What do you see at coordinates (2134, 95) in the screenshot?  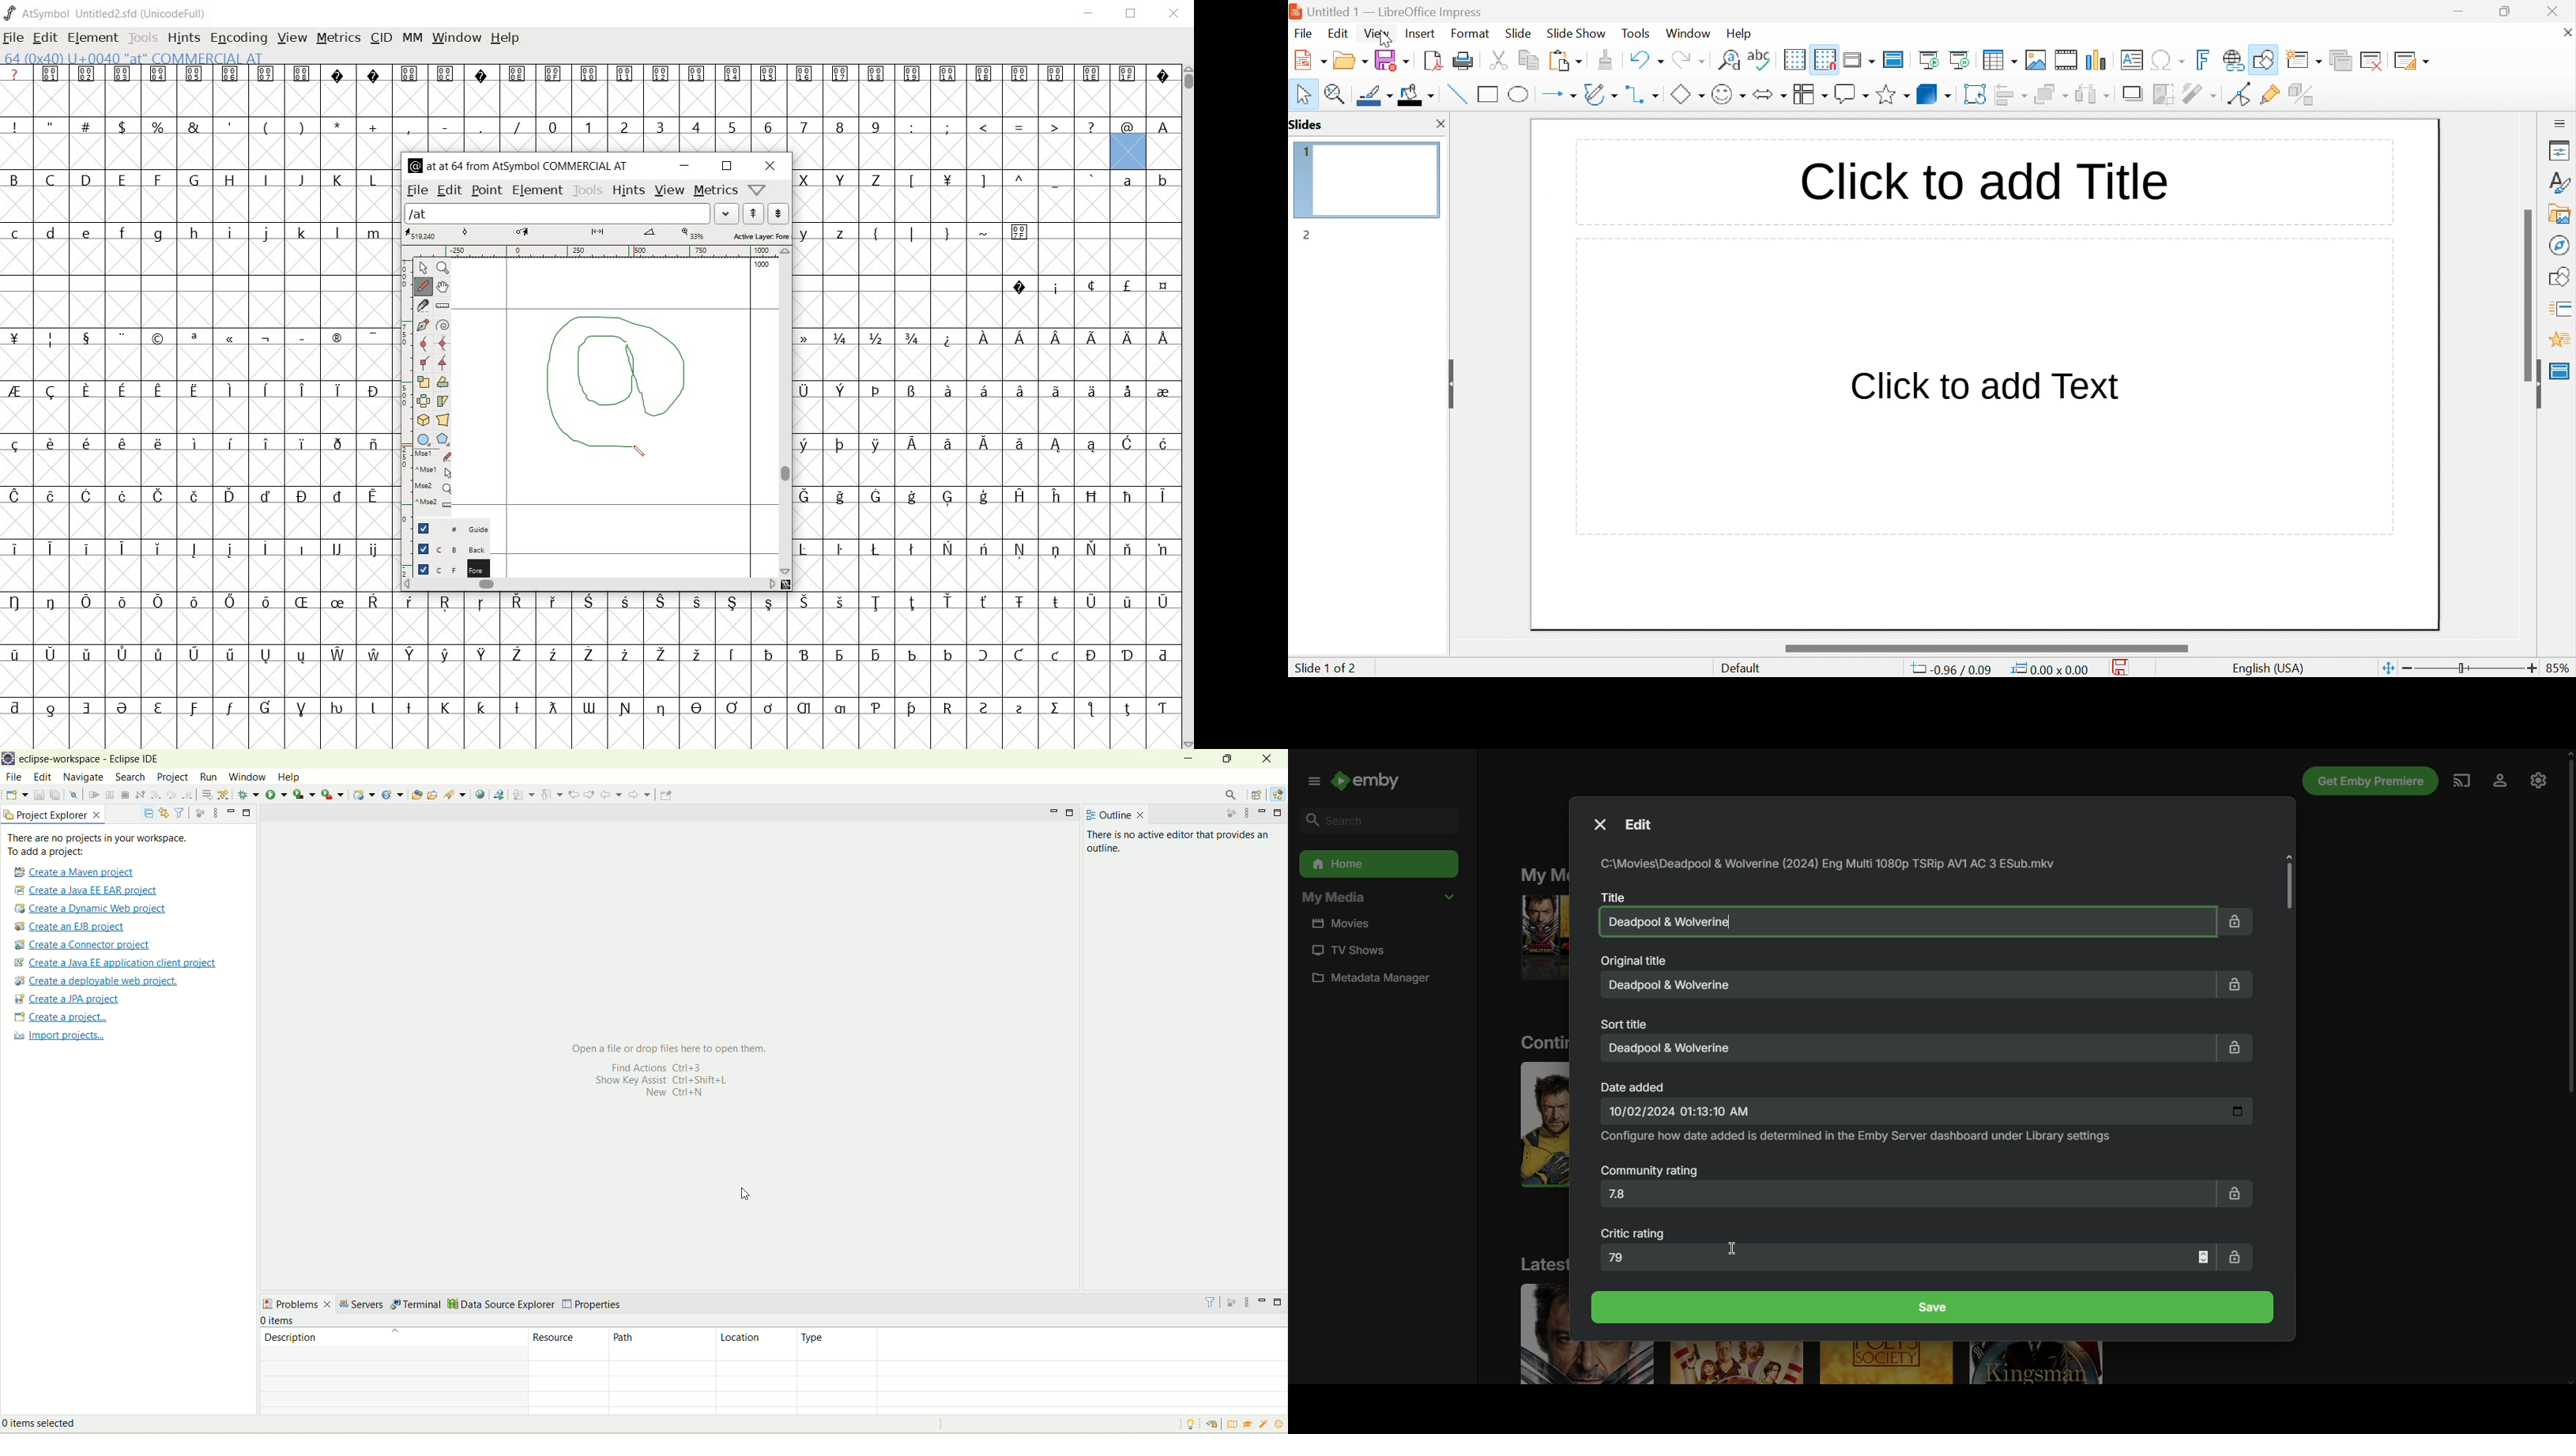 I see `shadow` at bounding box center [2134, 95].